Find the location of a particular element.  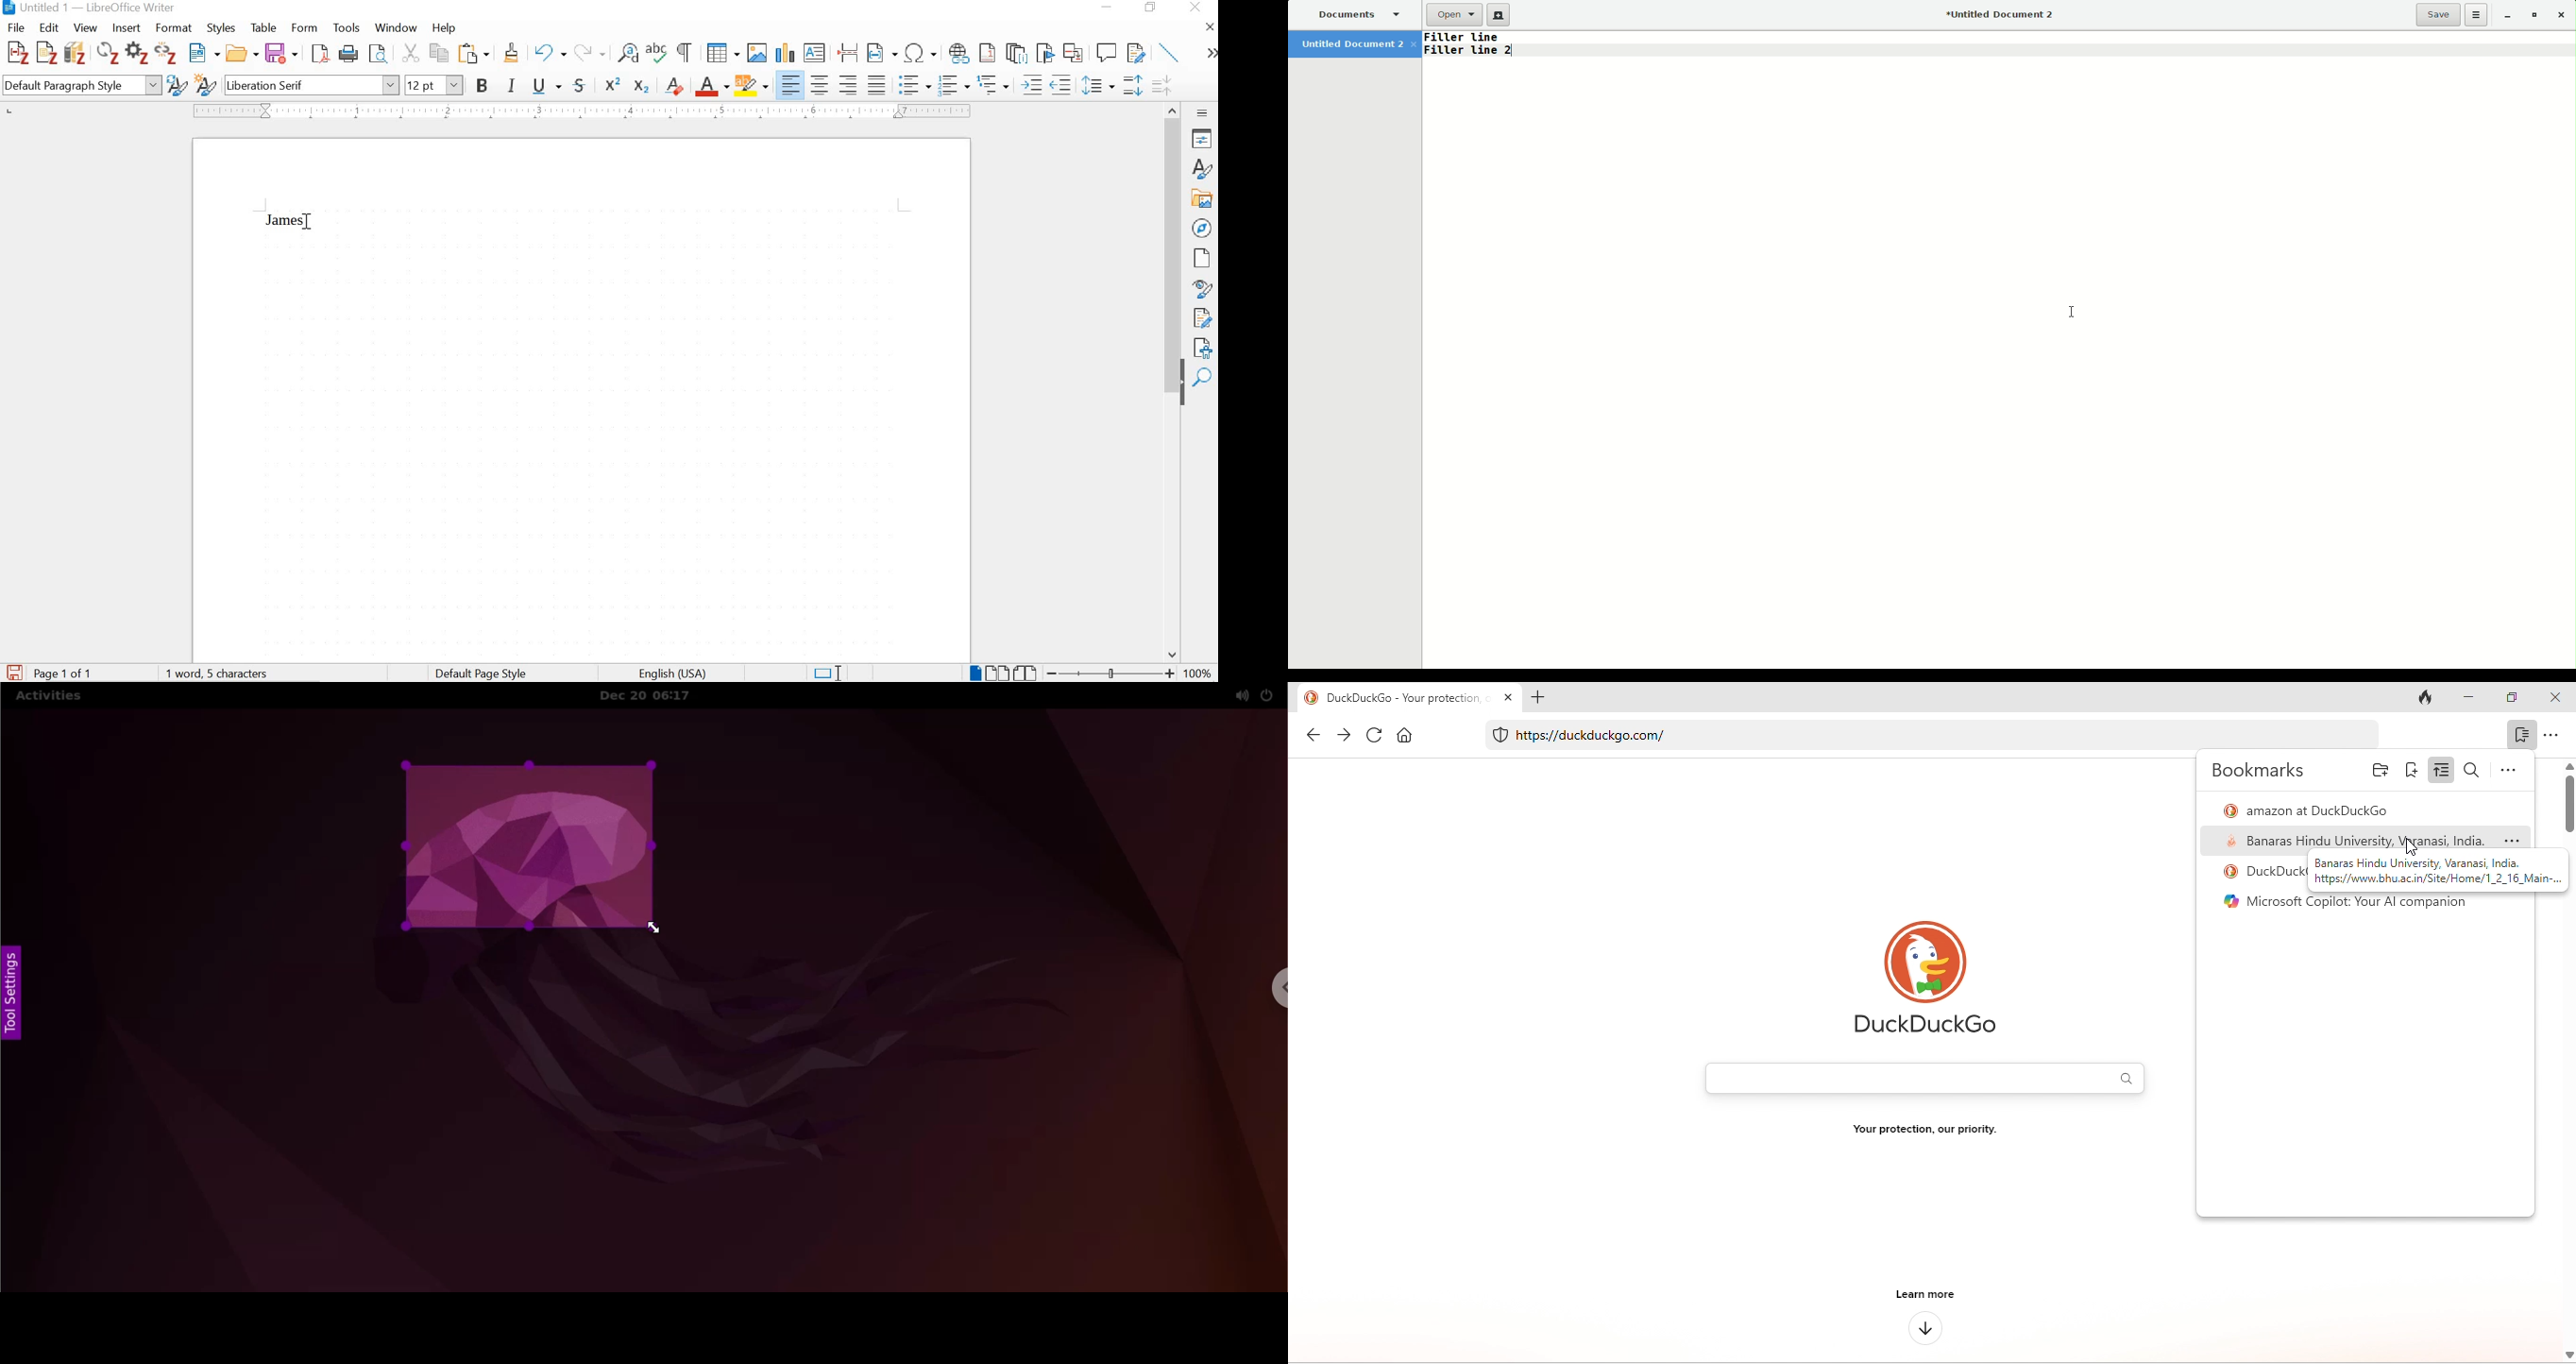

insert footnote is located at coordinates (960, 54).